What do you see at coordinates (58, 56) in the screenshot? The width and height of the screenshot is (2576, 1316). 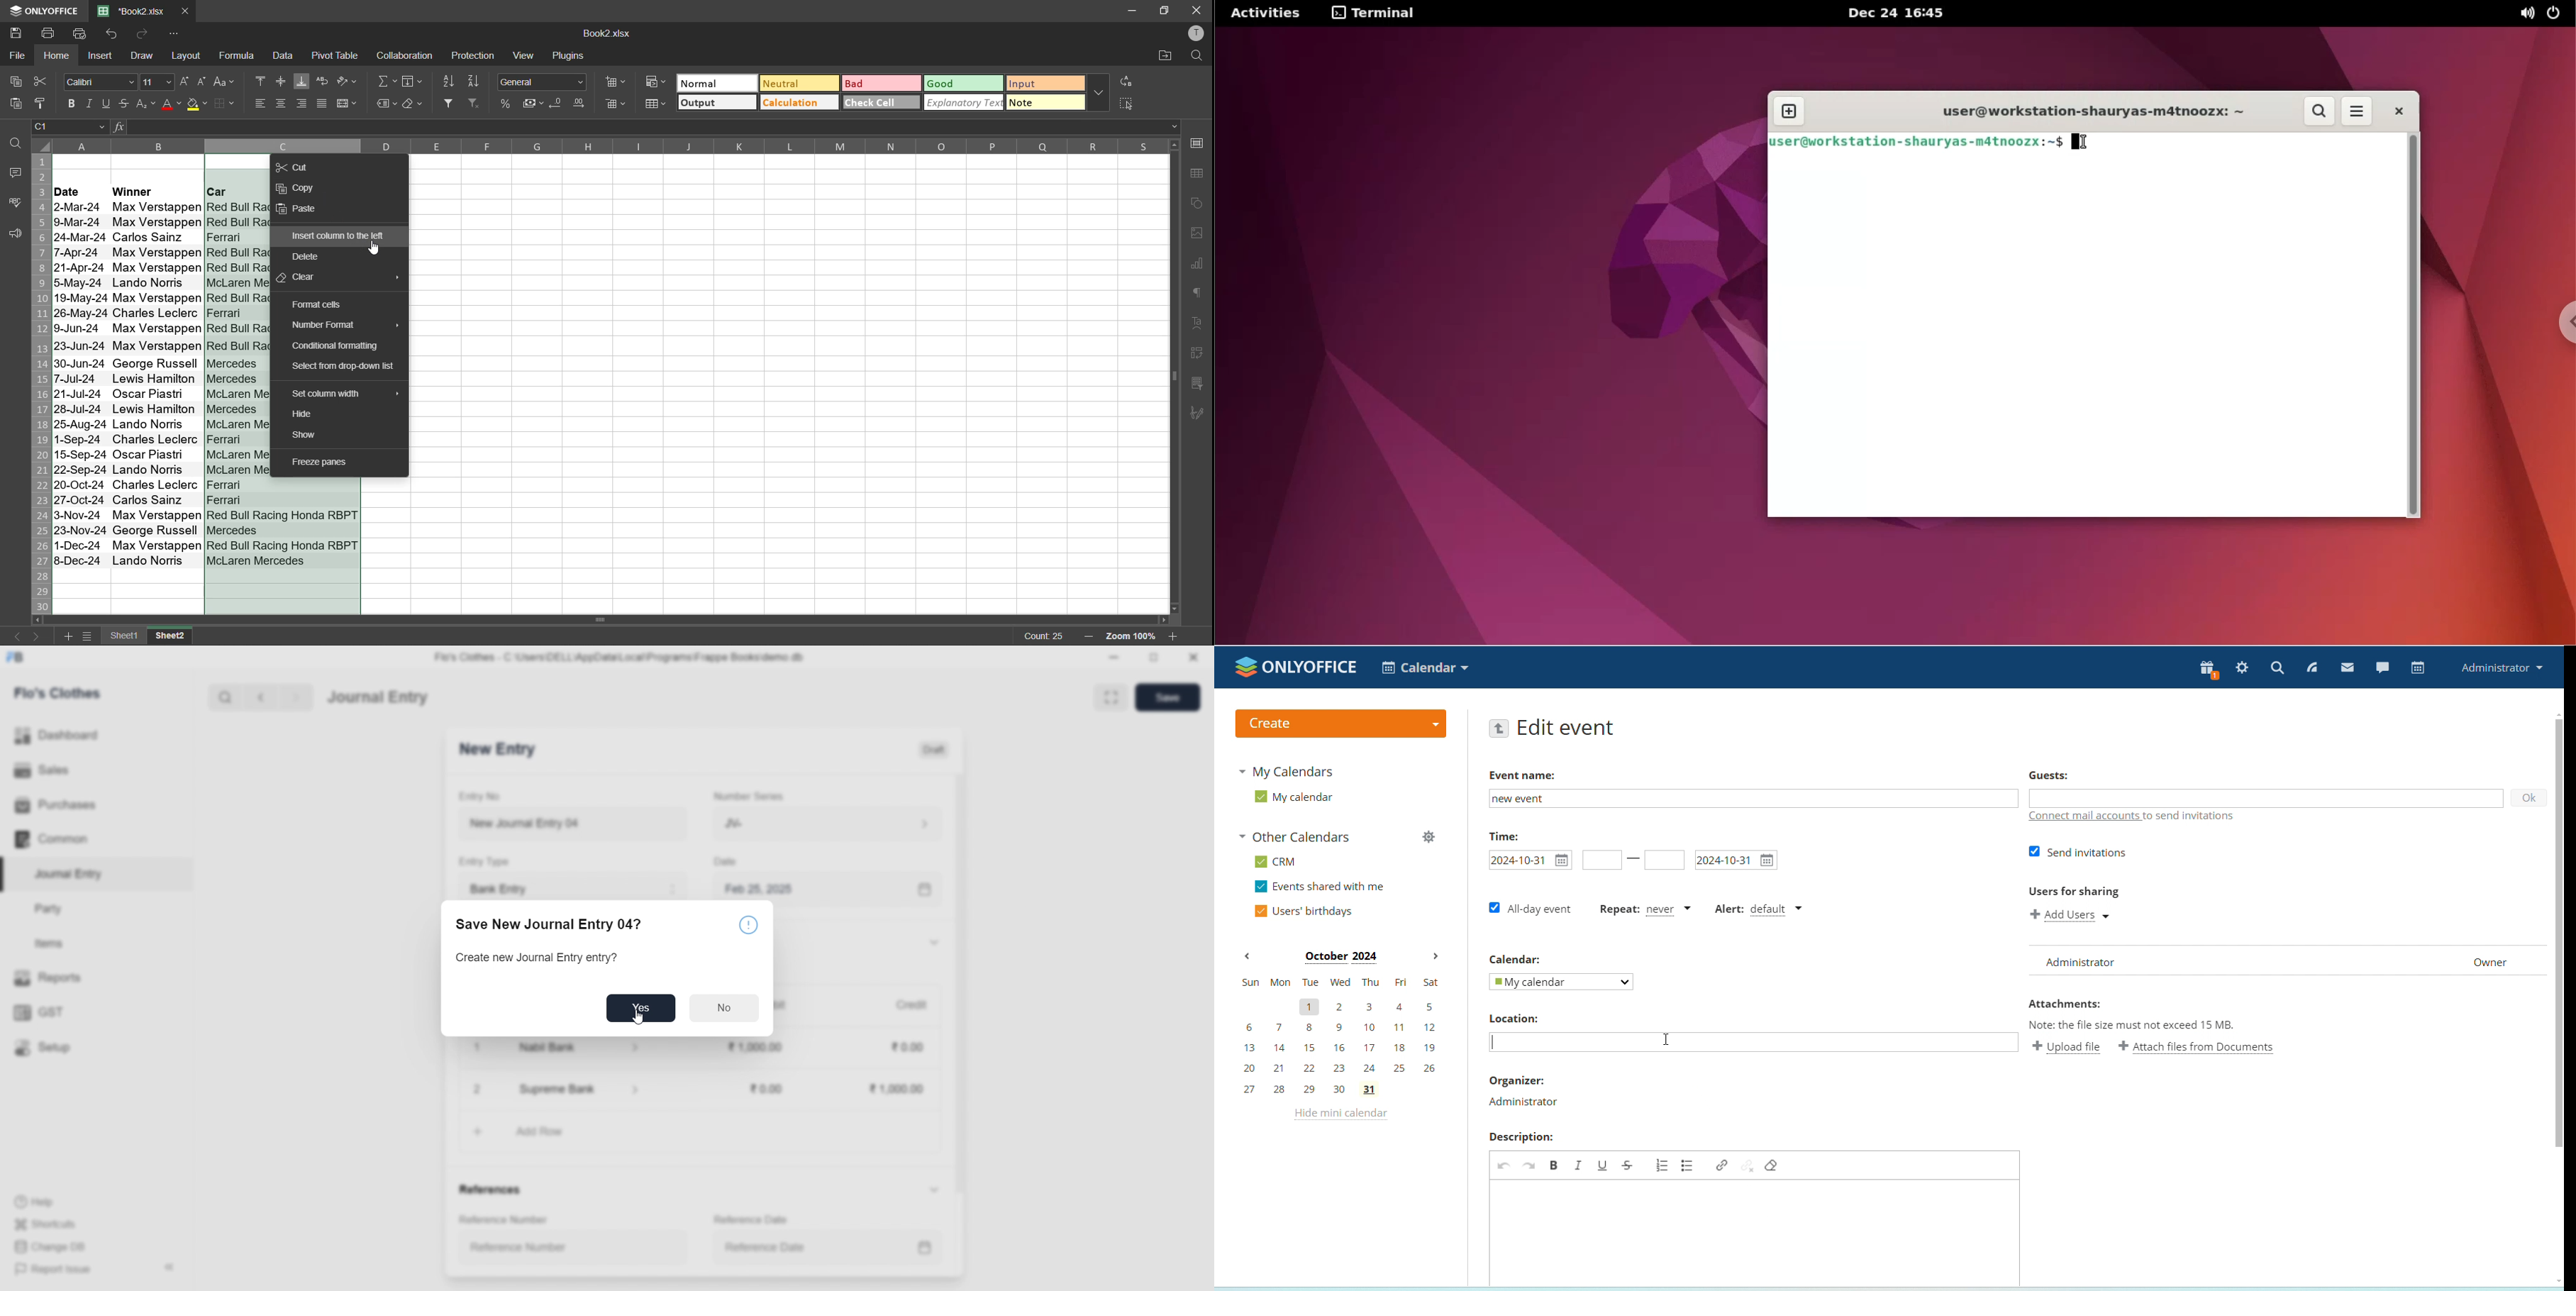 I see `home` at bounding box center [58, 56].